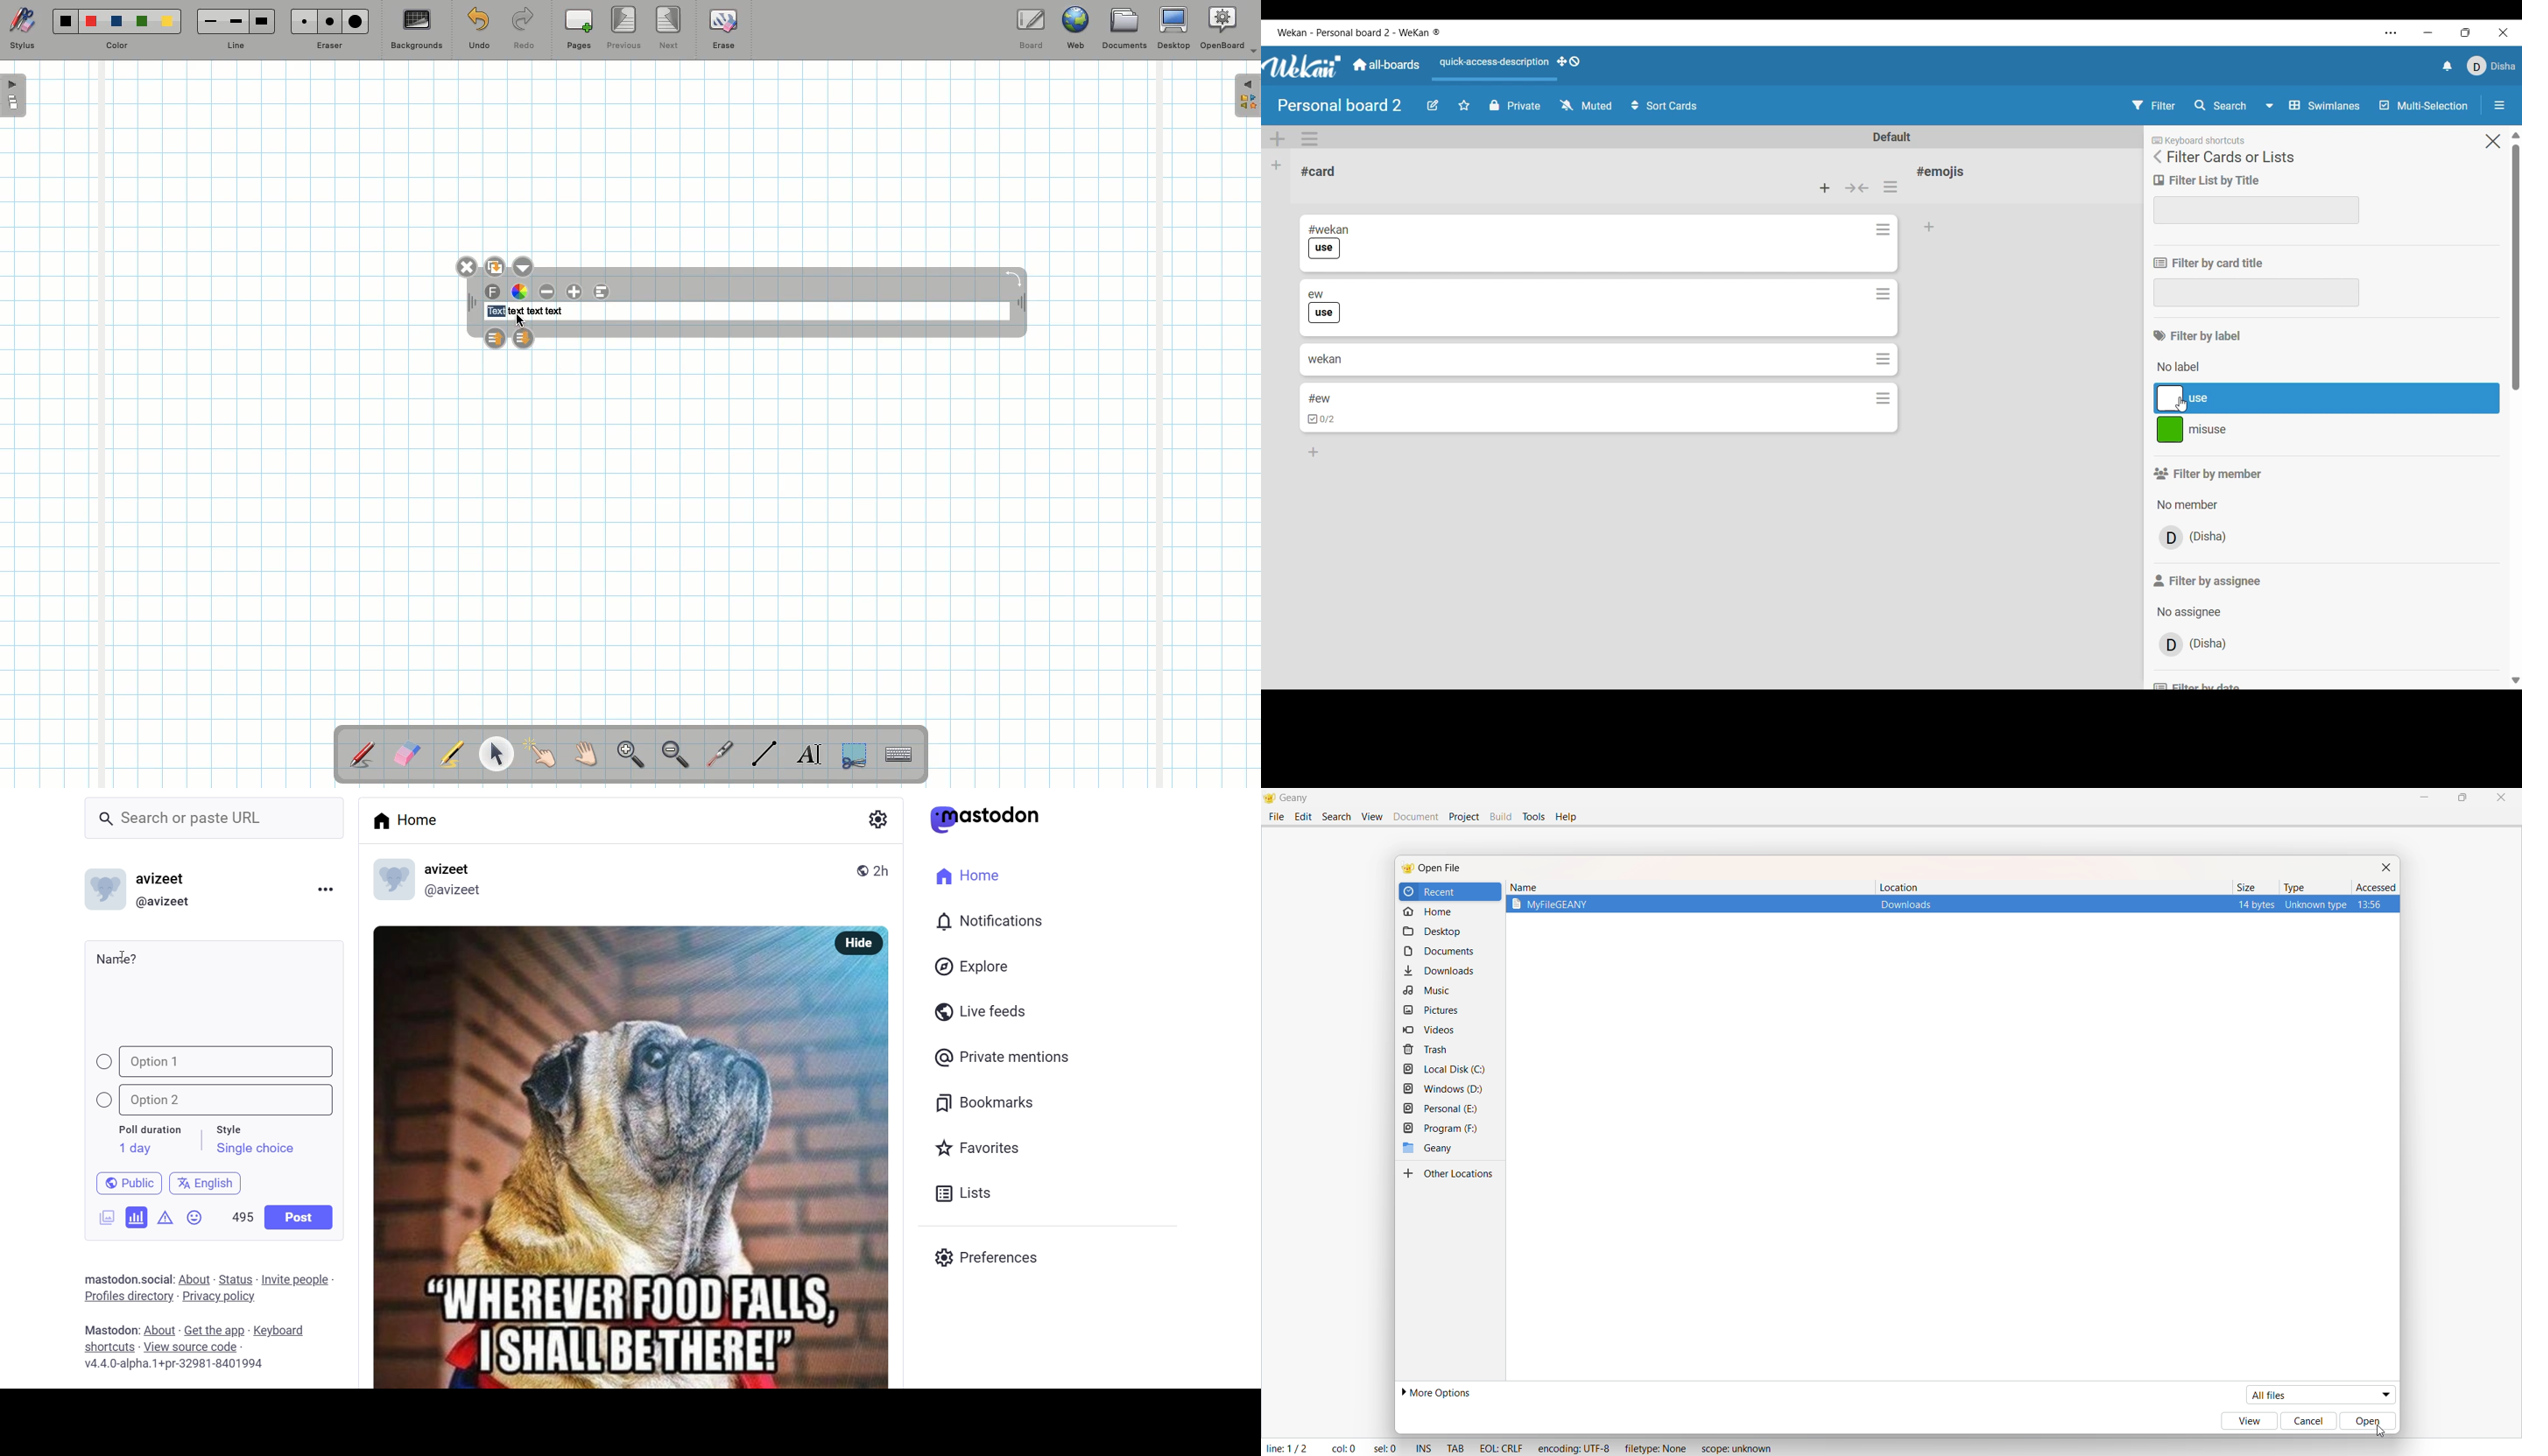 The height and width of the screenshot is (1456, 2548). Describe the element at coordinates (1176, 28) in the screenshot. I see `Desktop` at that location.